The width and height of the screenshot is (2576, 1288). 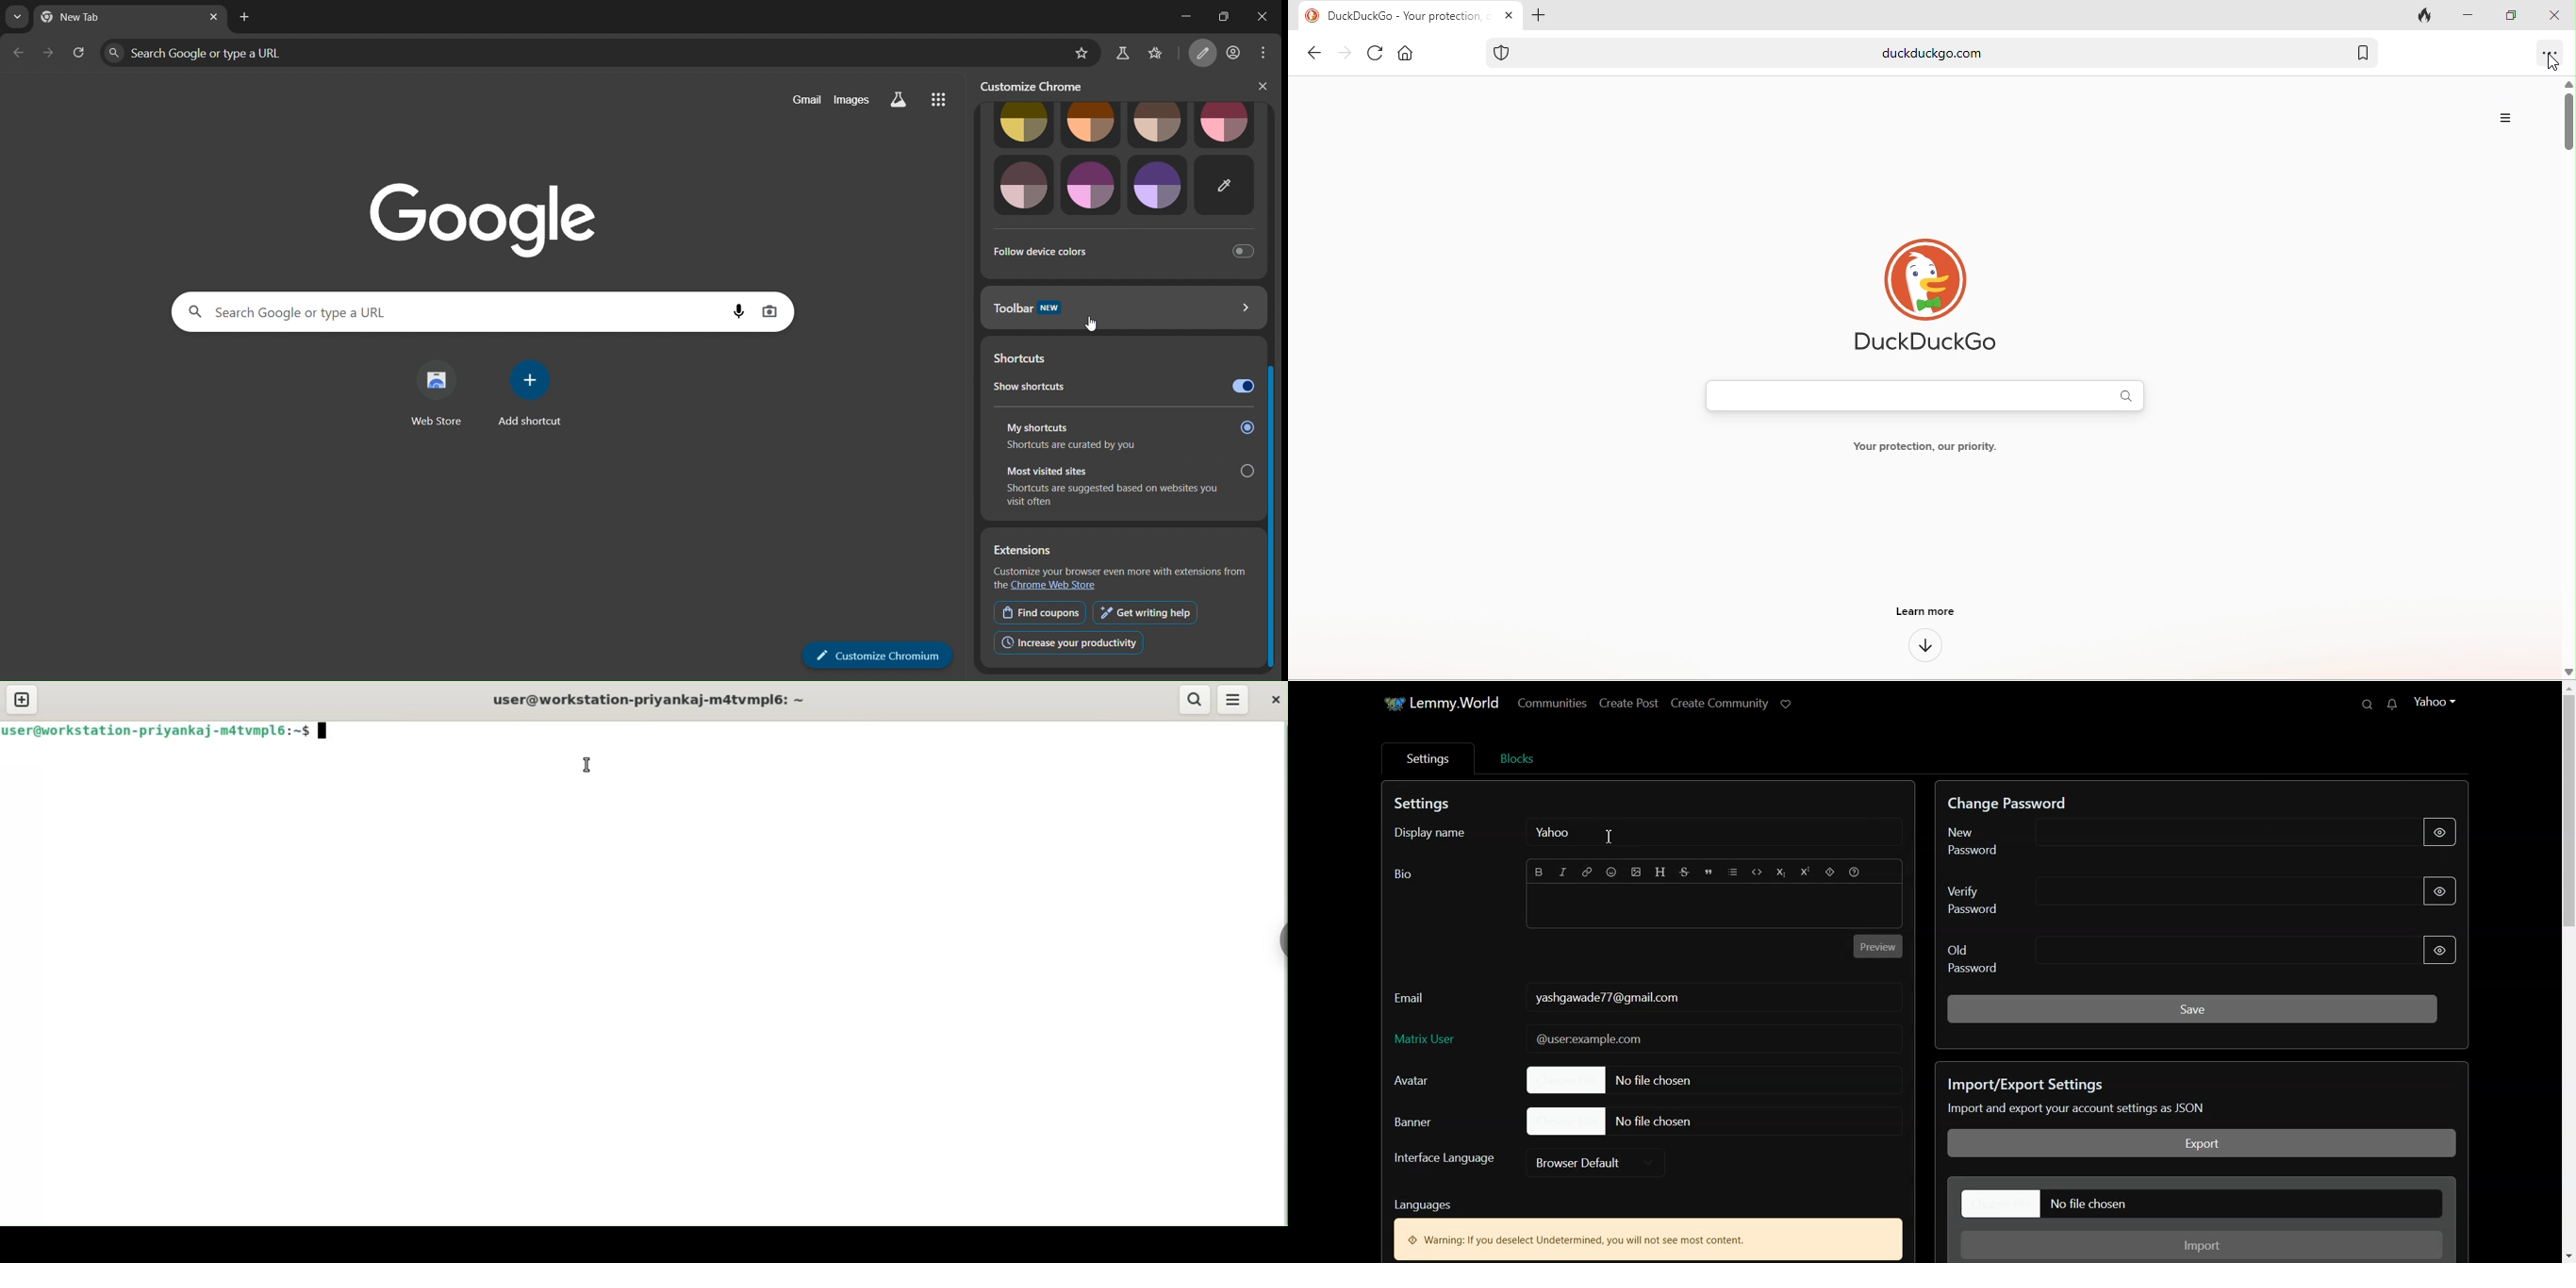 What do you see at coordinates (1403, 874) in the screenshot?
I see `Text` at bounding box center [1403, 874].